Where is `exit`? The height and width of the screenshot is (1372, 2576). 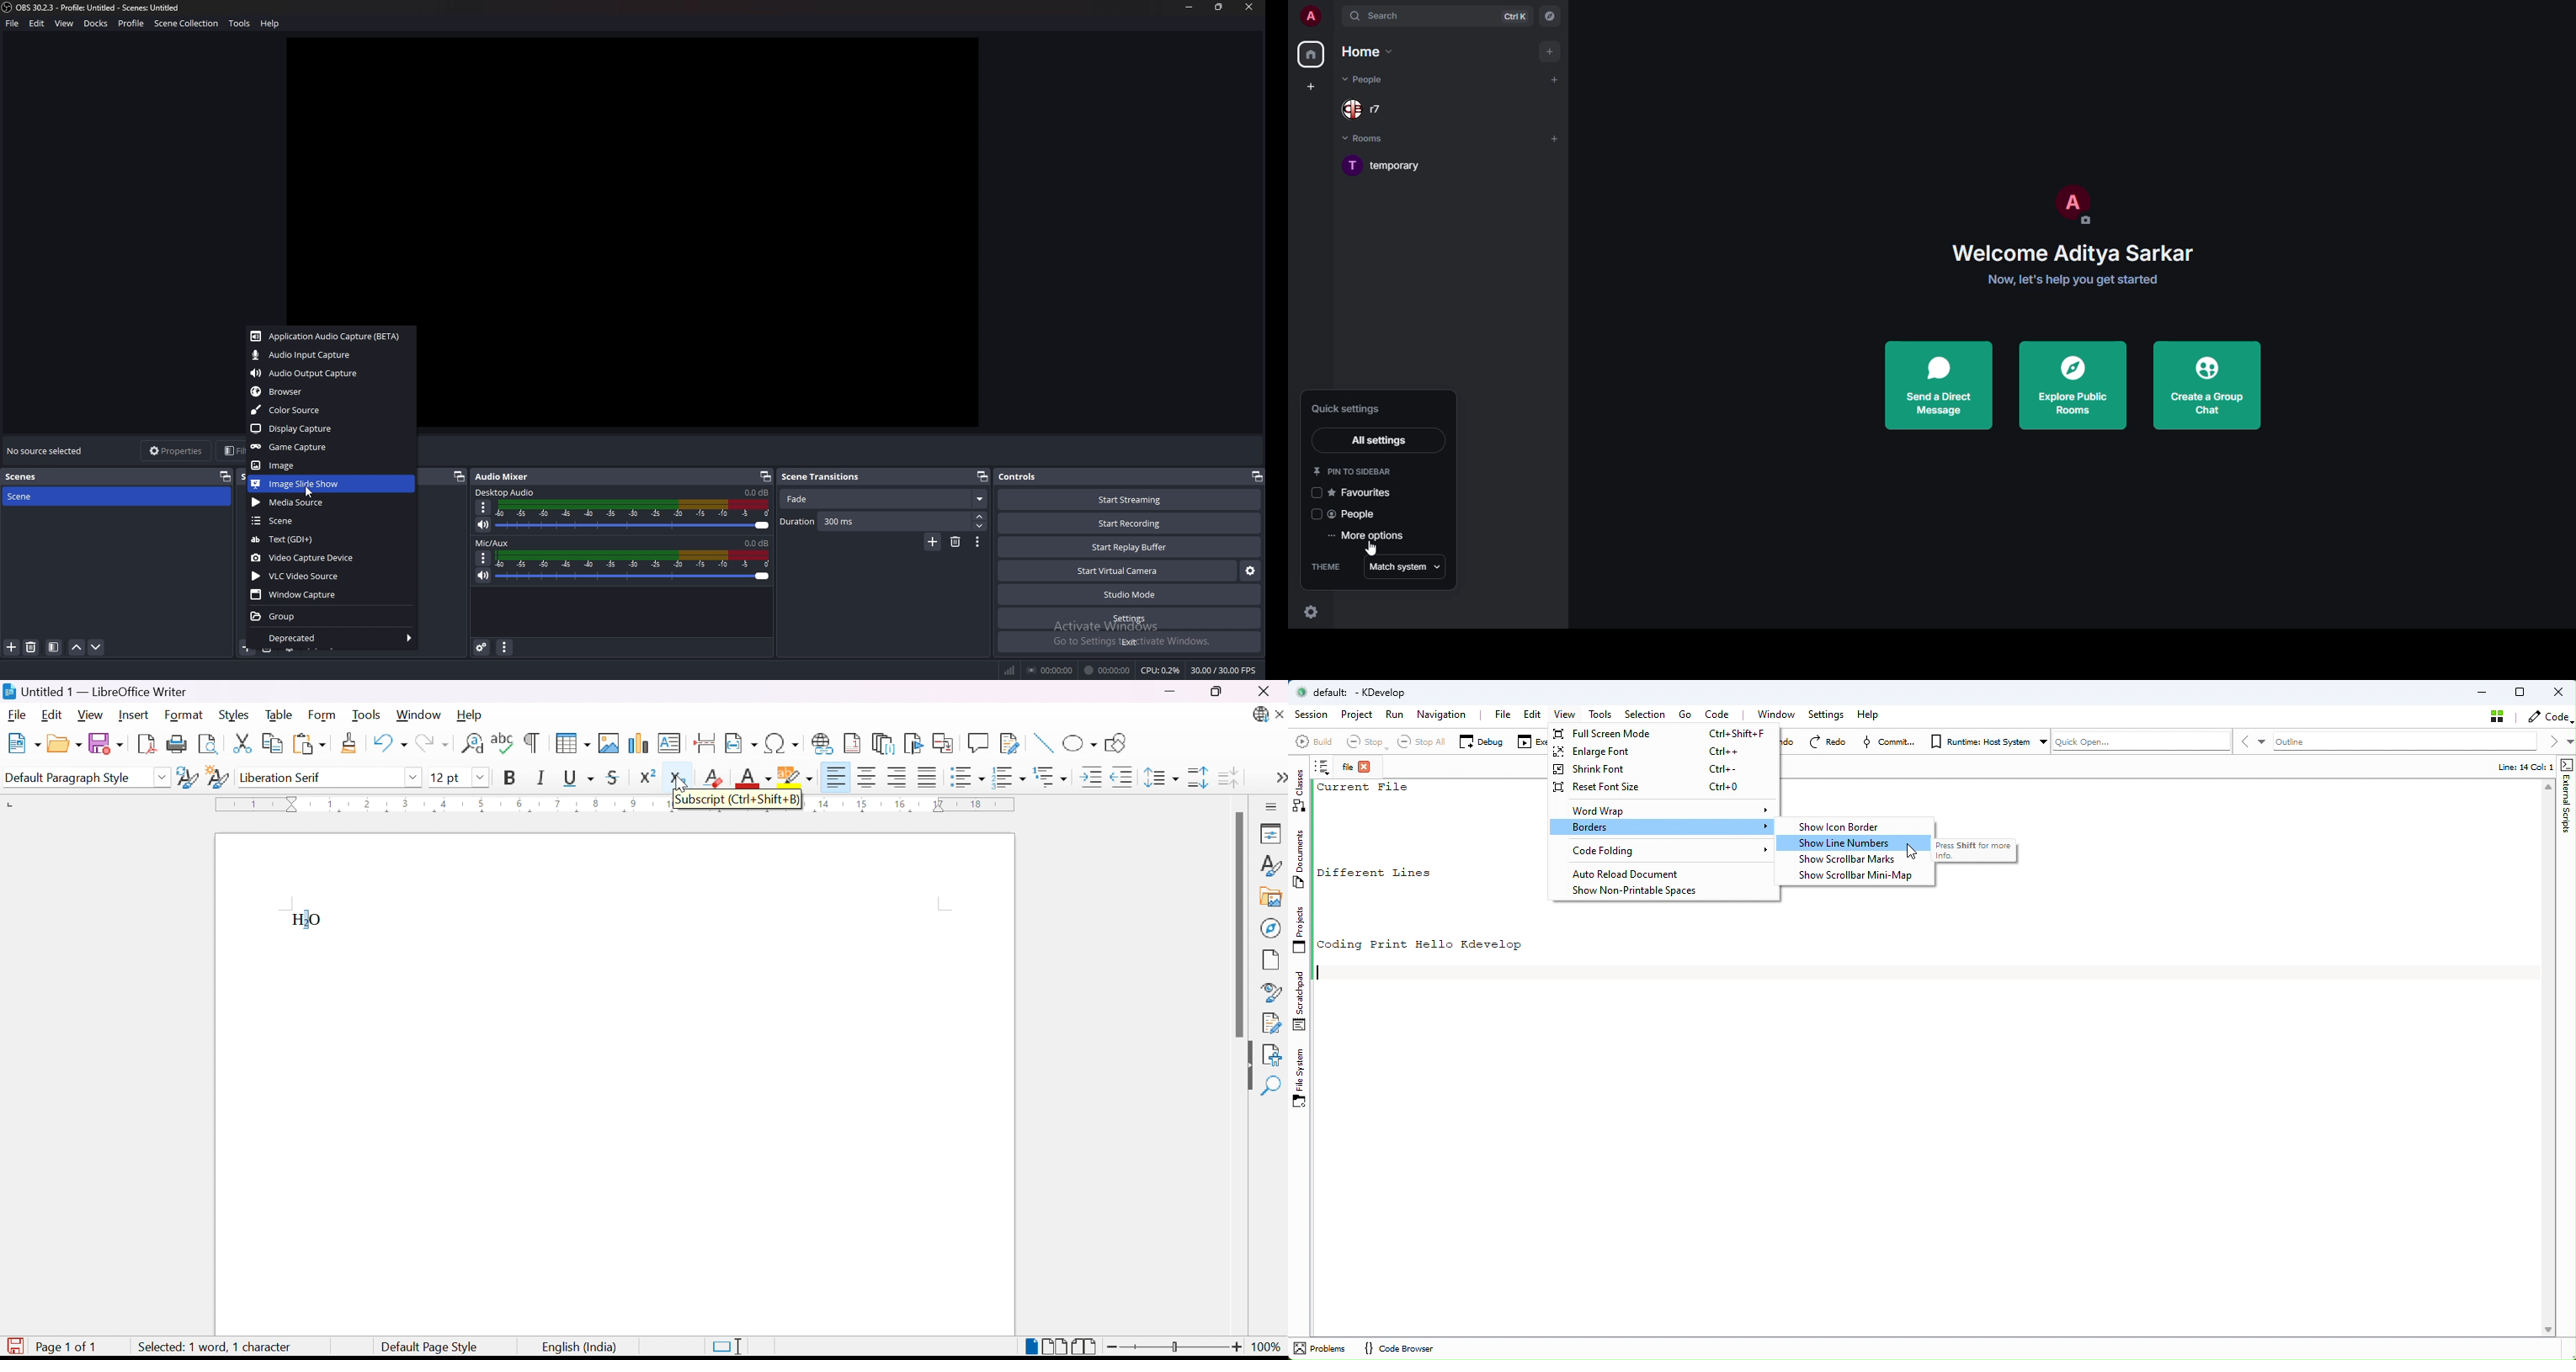 exit is located at coordinates (1128, 642).